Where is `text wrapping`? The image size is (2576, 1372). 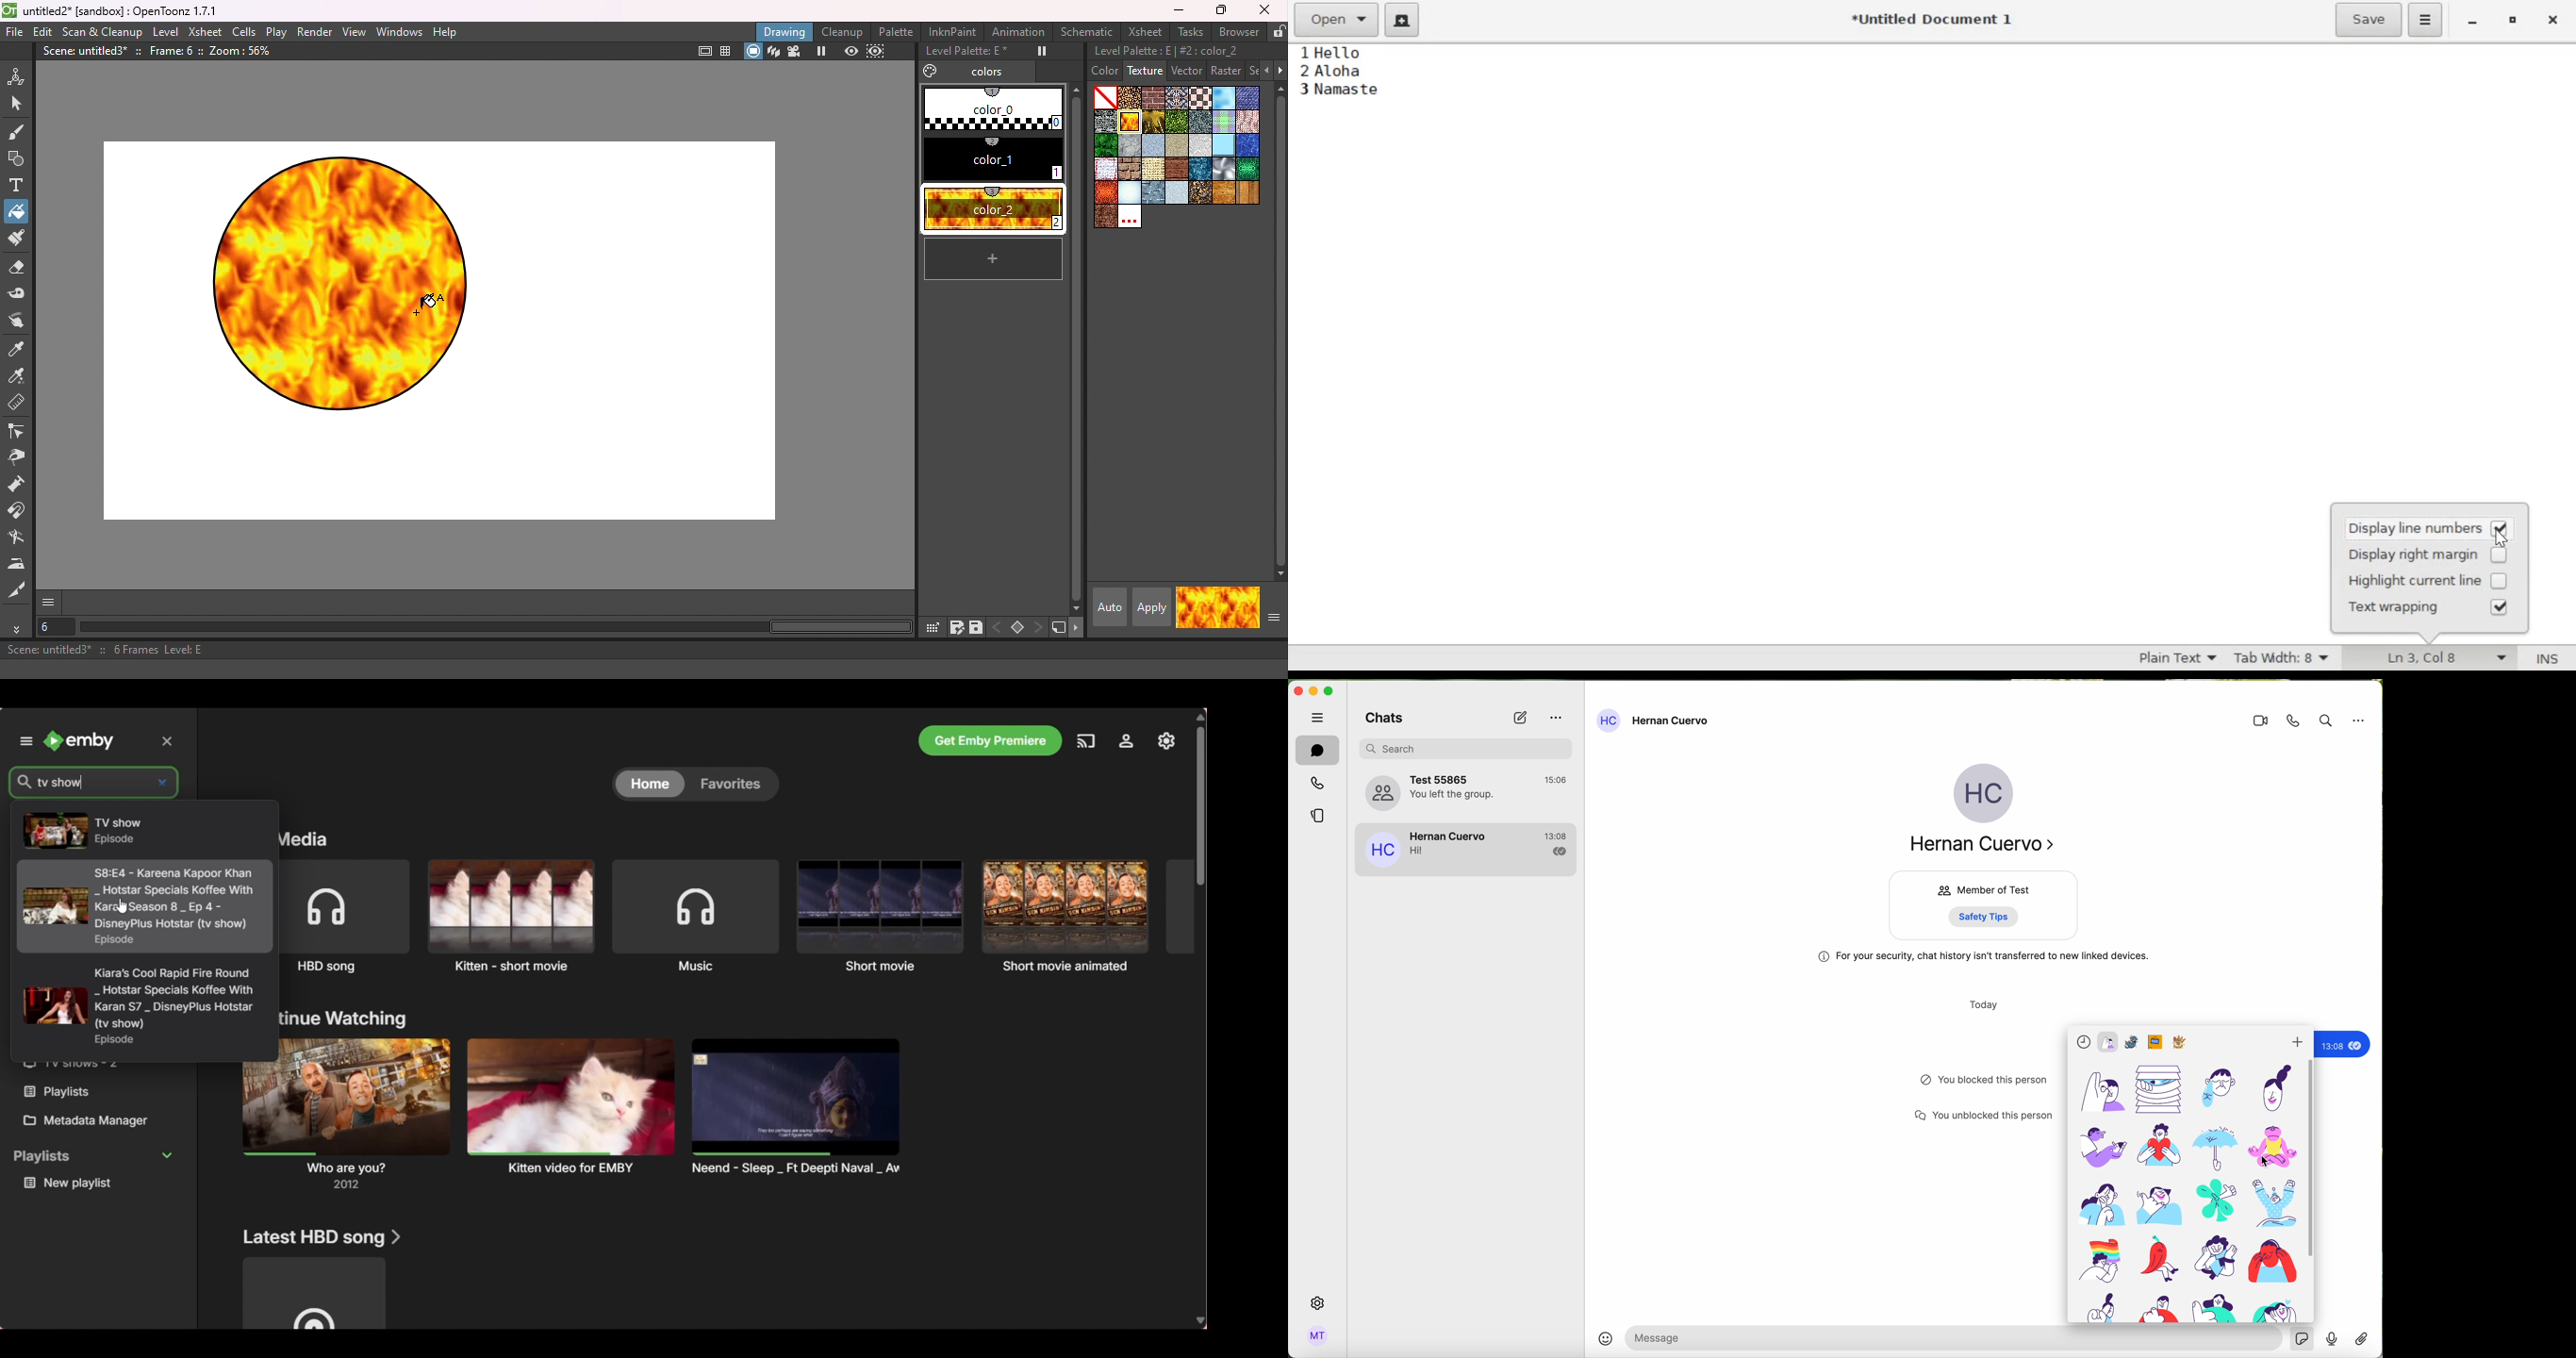 text wrapping is located at coordinates (2430, 609).